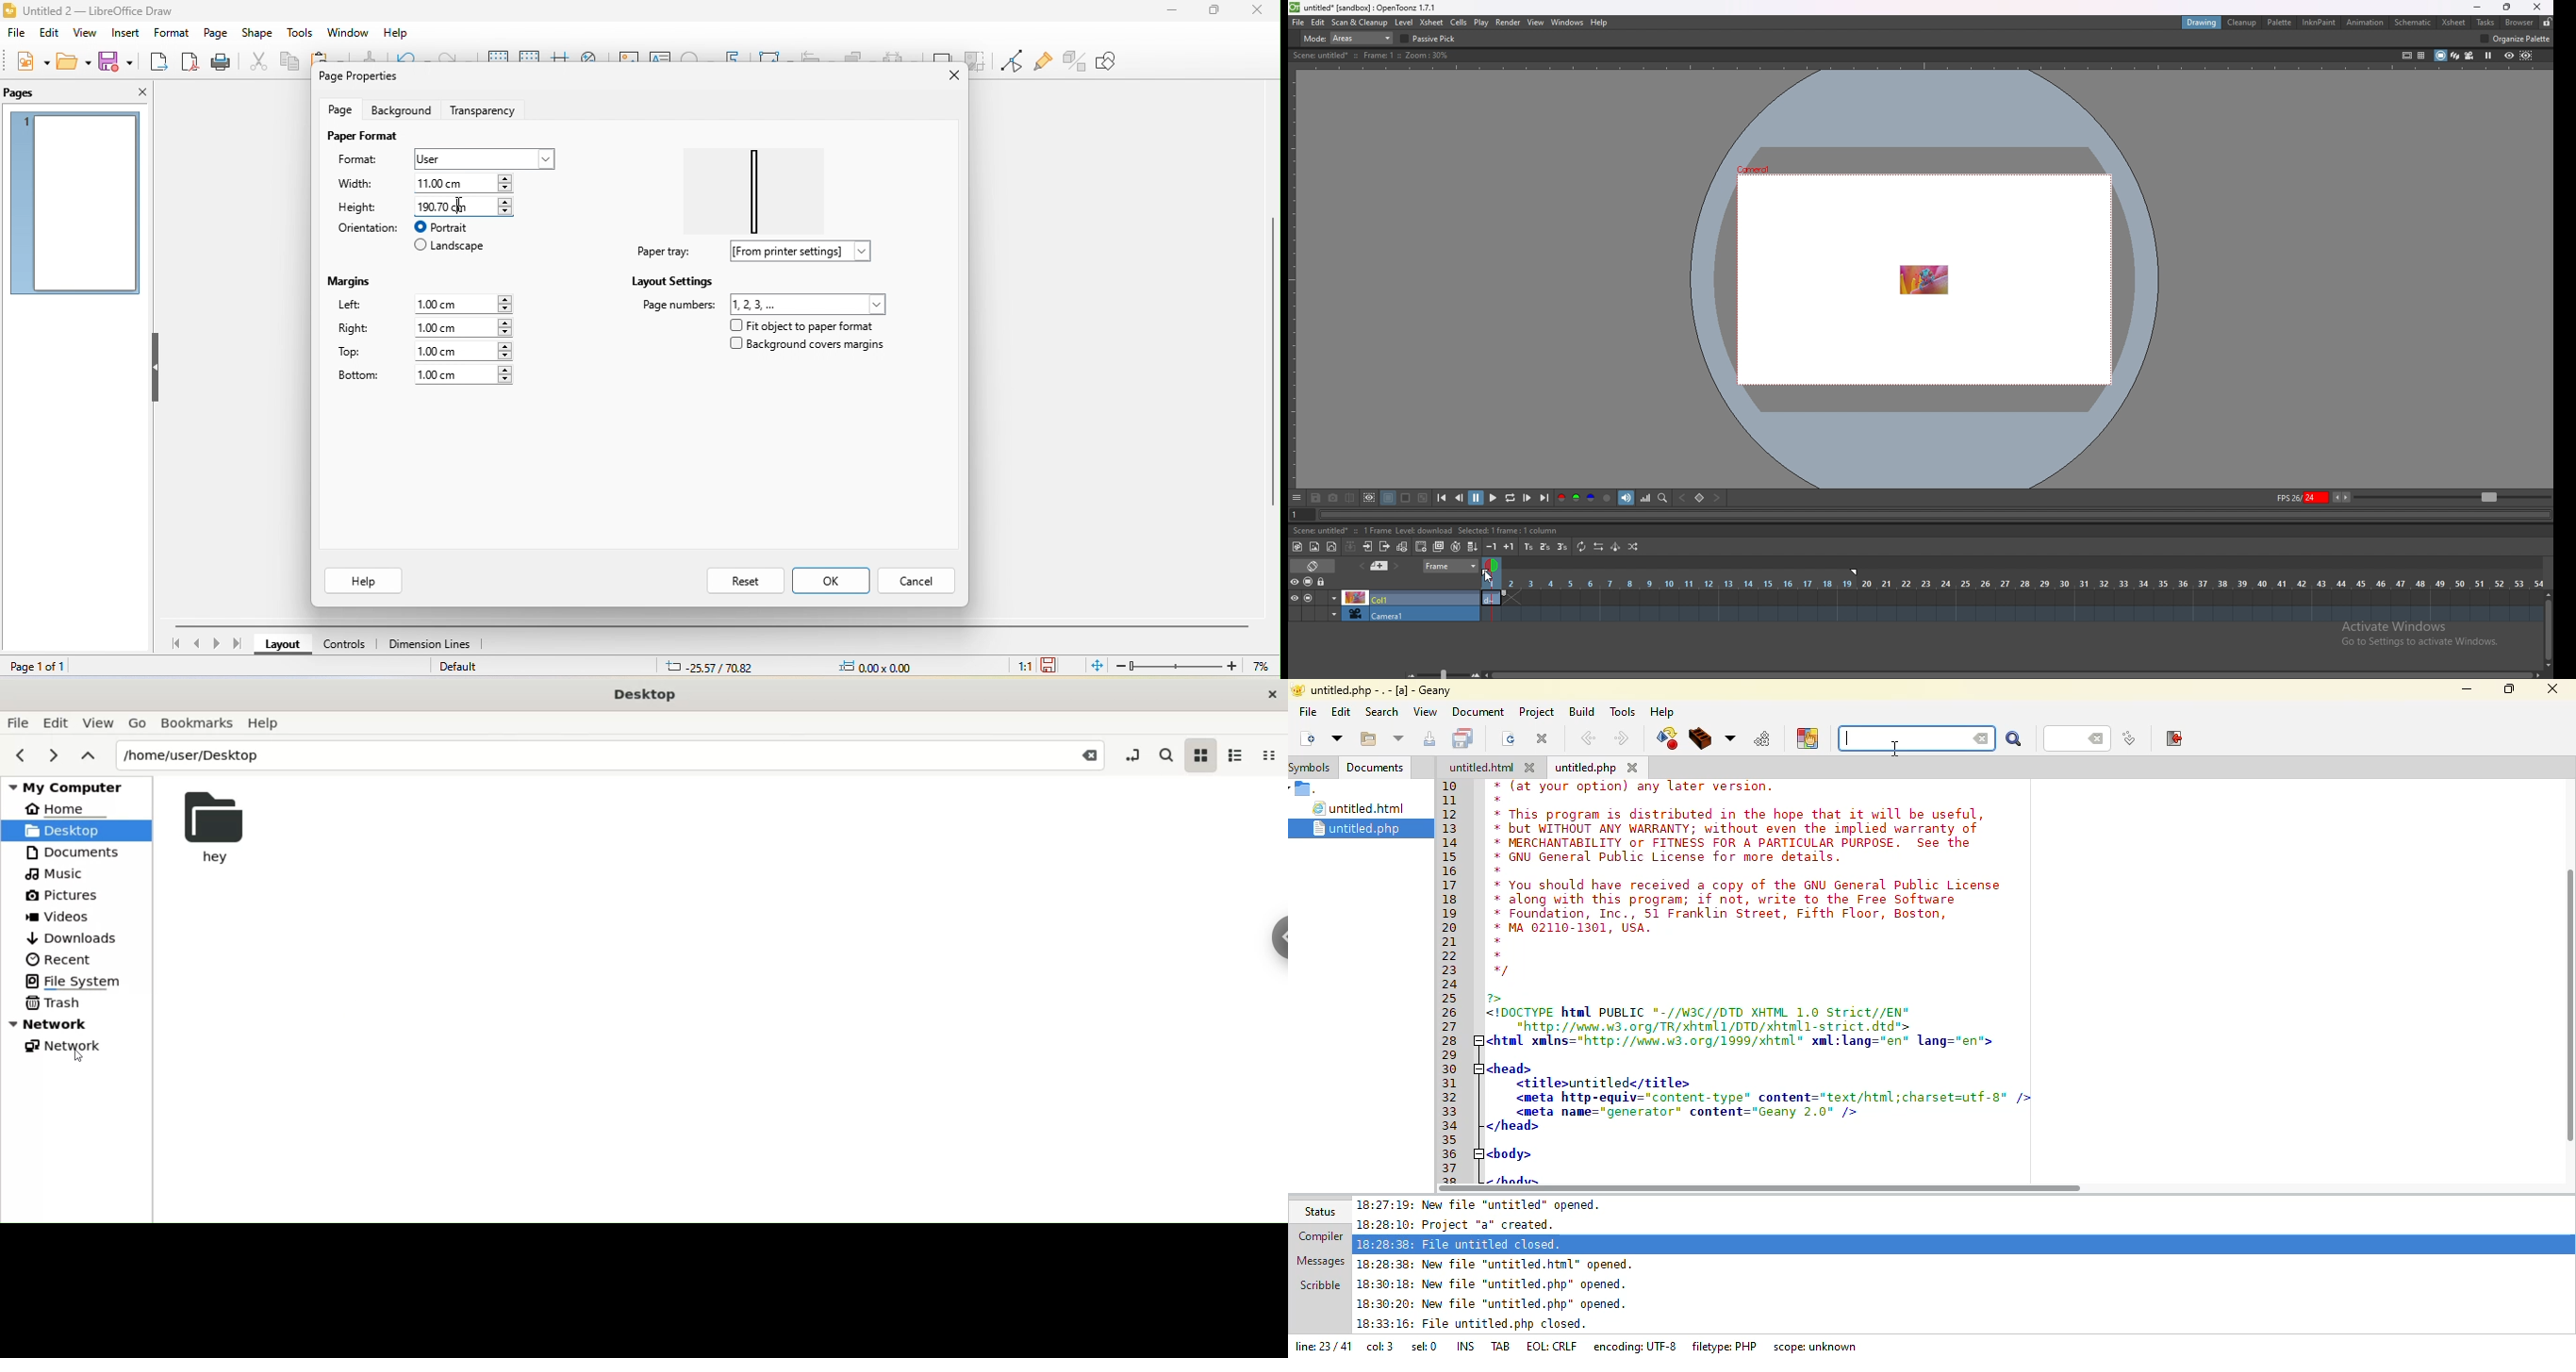 This screenshot has height=1372, width=2576. Describe the element at coordinates (1452, 1154) in the screenshot. I see `36` at that location.